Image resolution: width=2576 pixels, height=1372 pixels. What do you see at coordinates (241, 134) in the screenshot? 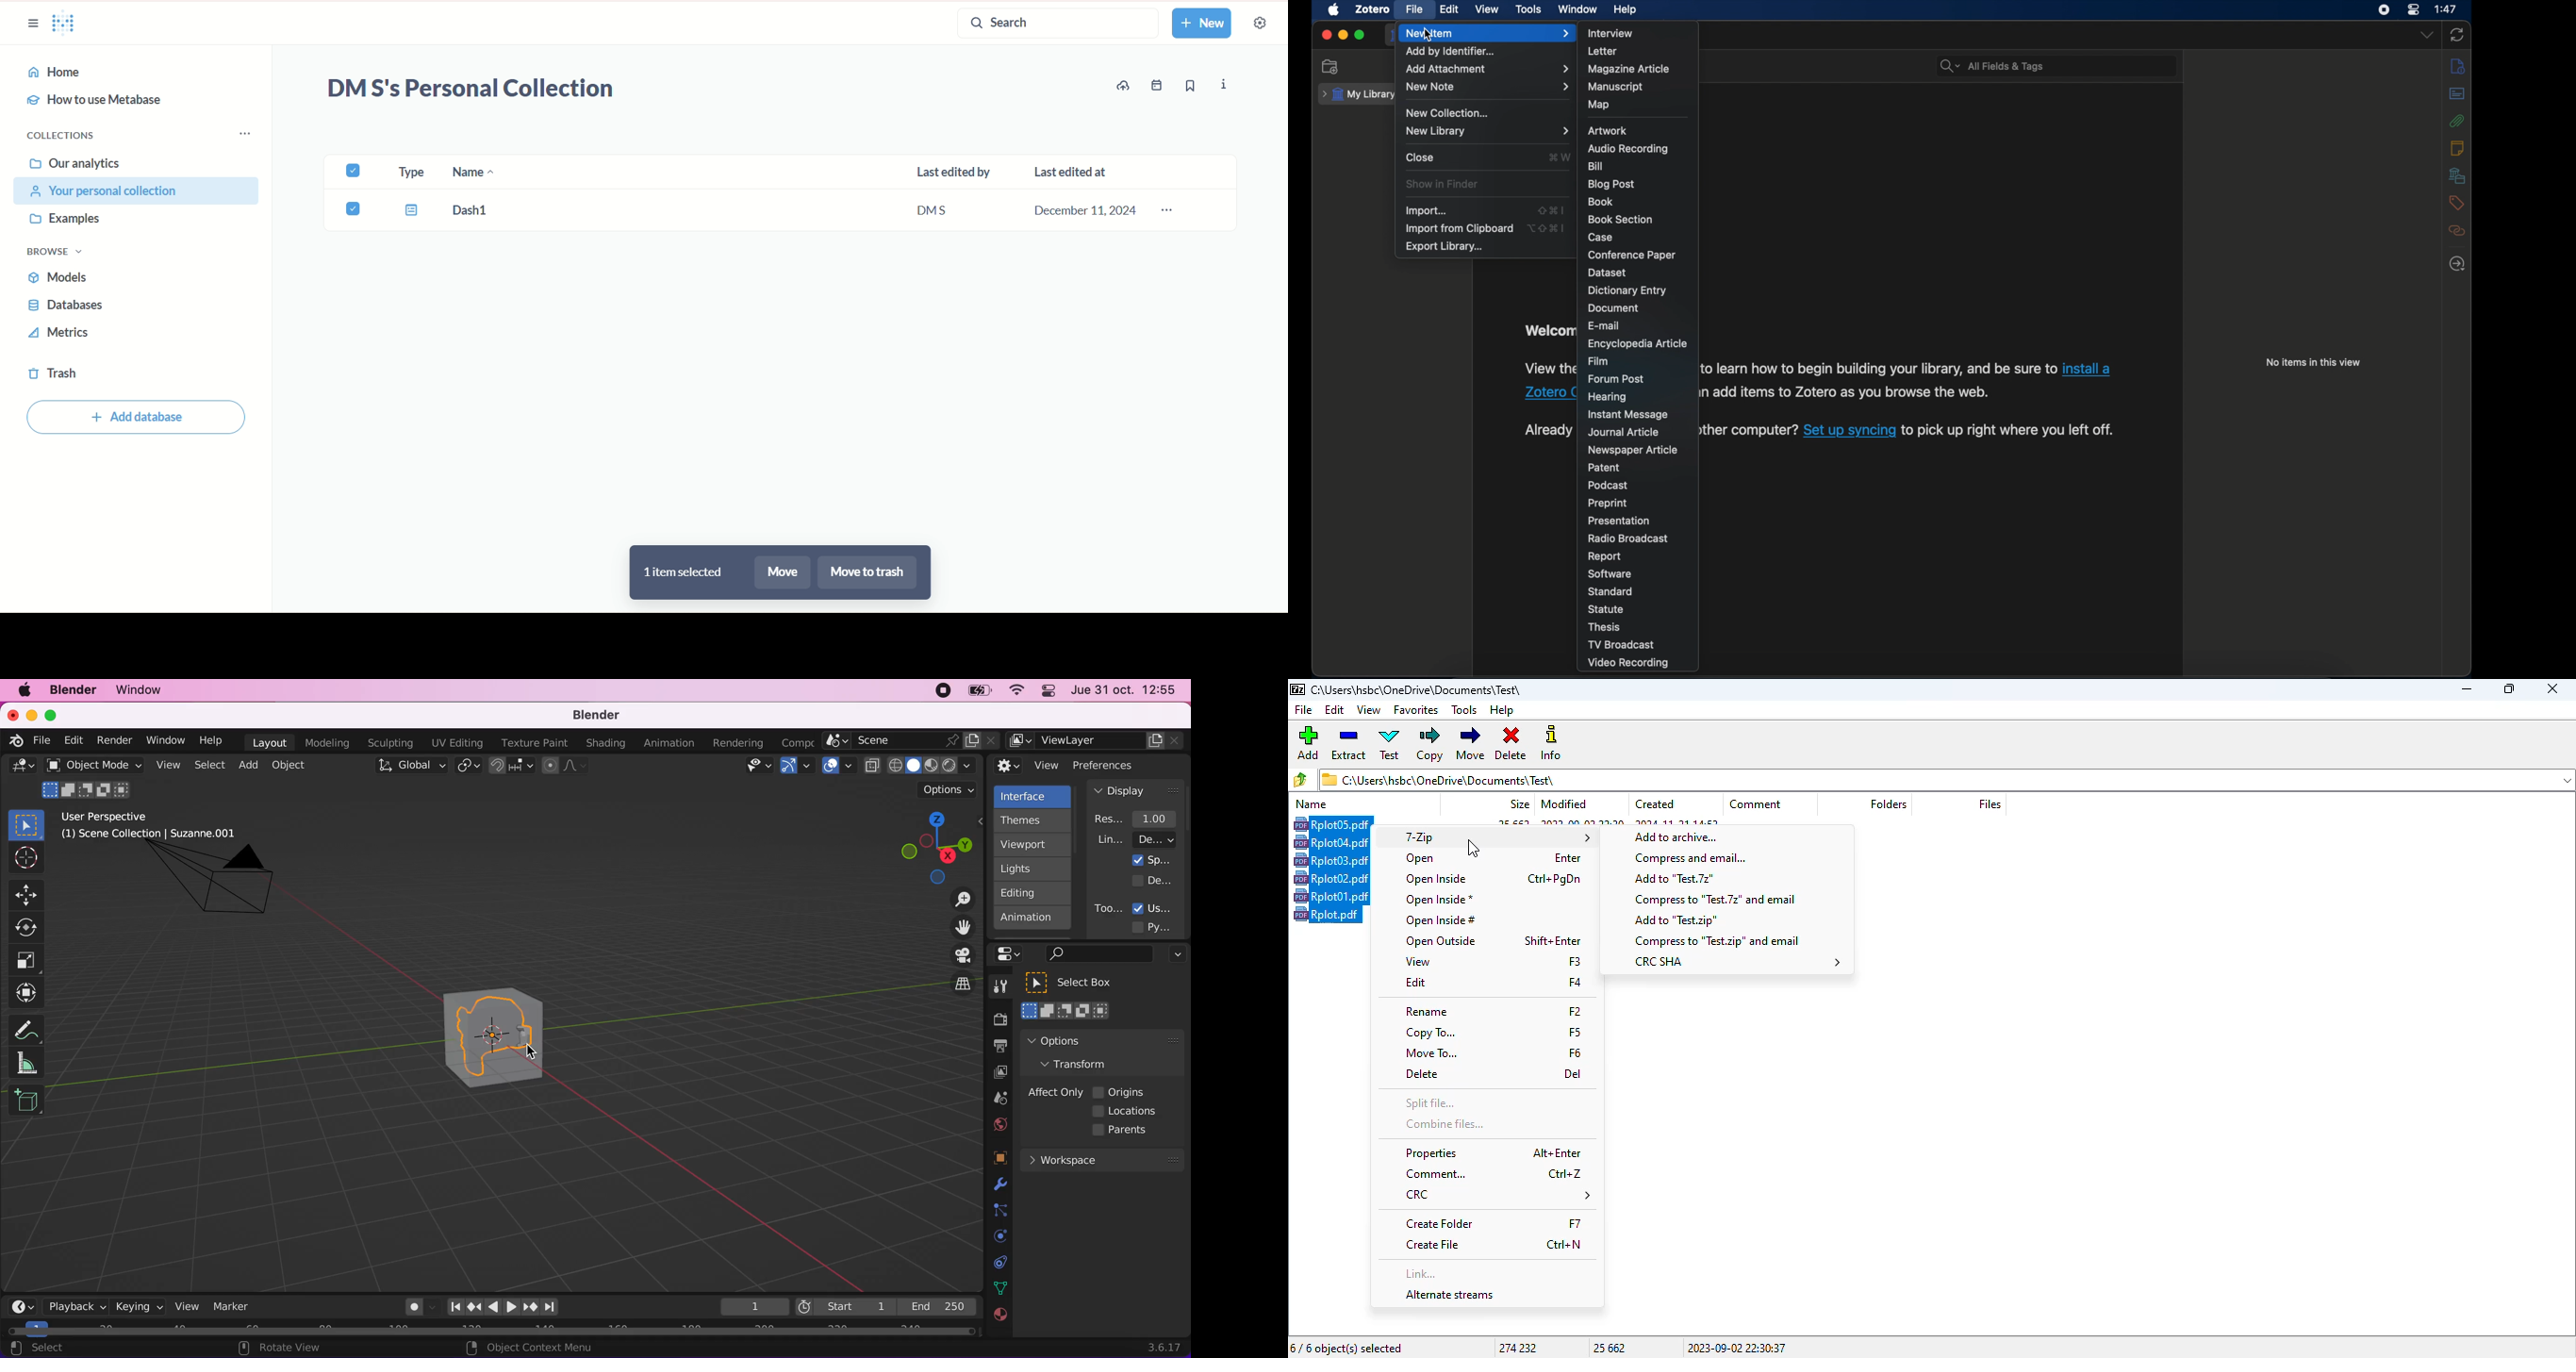
I see `Collections menu` at bounding box center [241, 134].